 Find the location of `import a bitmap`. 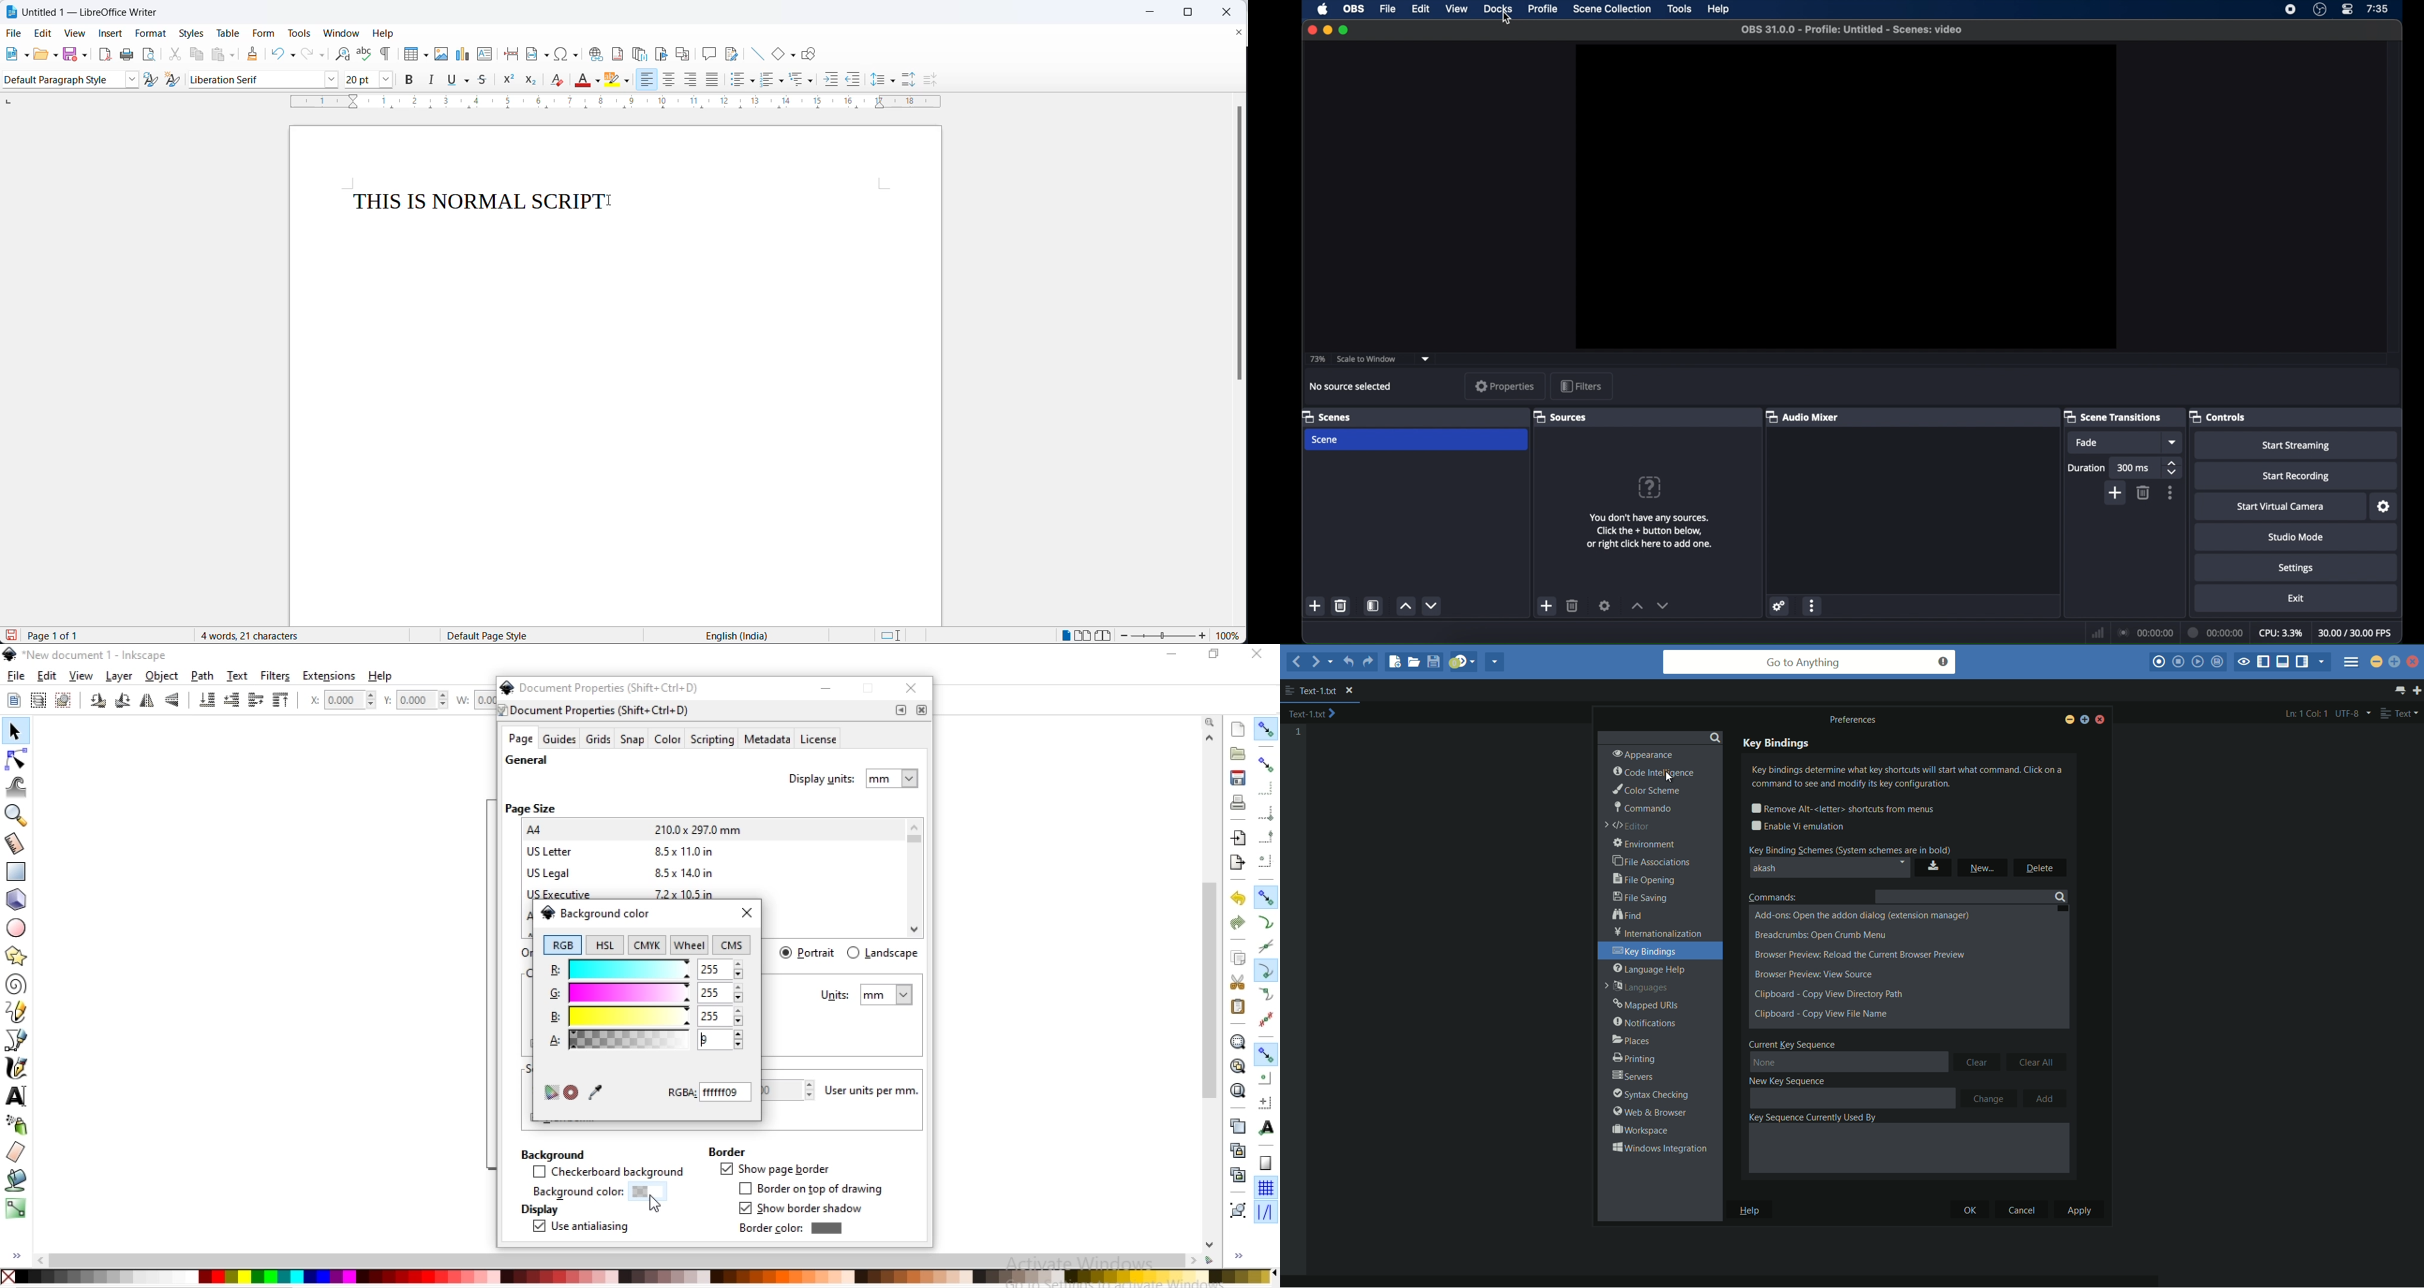

import a bitmap is located at coordinates (1239, 838).